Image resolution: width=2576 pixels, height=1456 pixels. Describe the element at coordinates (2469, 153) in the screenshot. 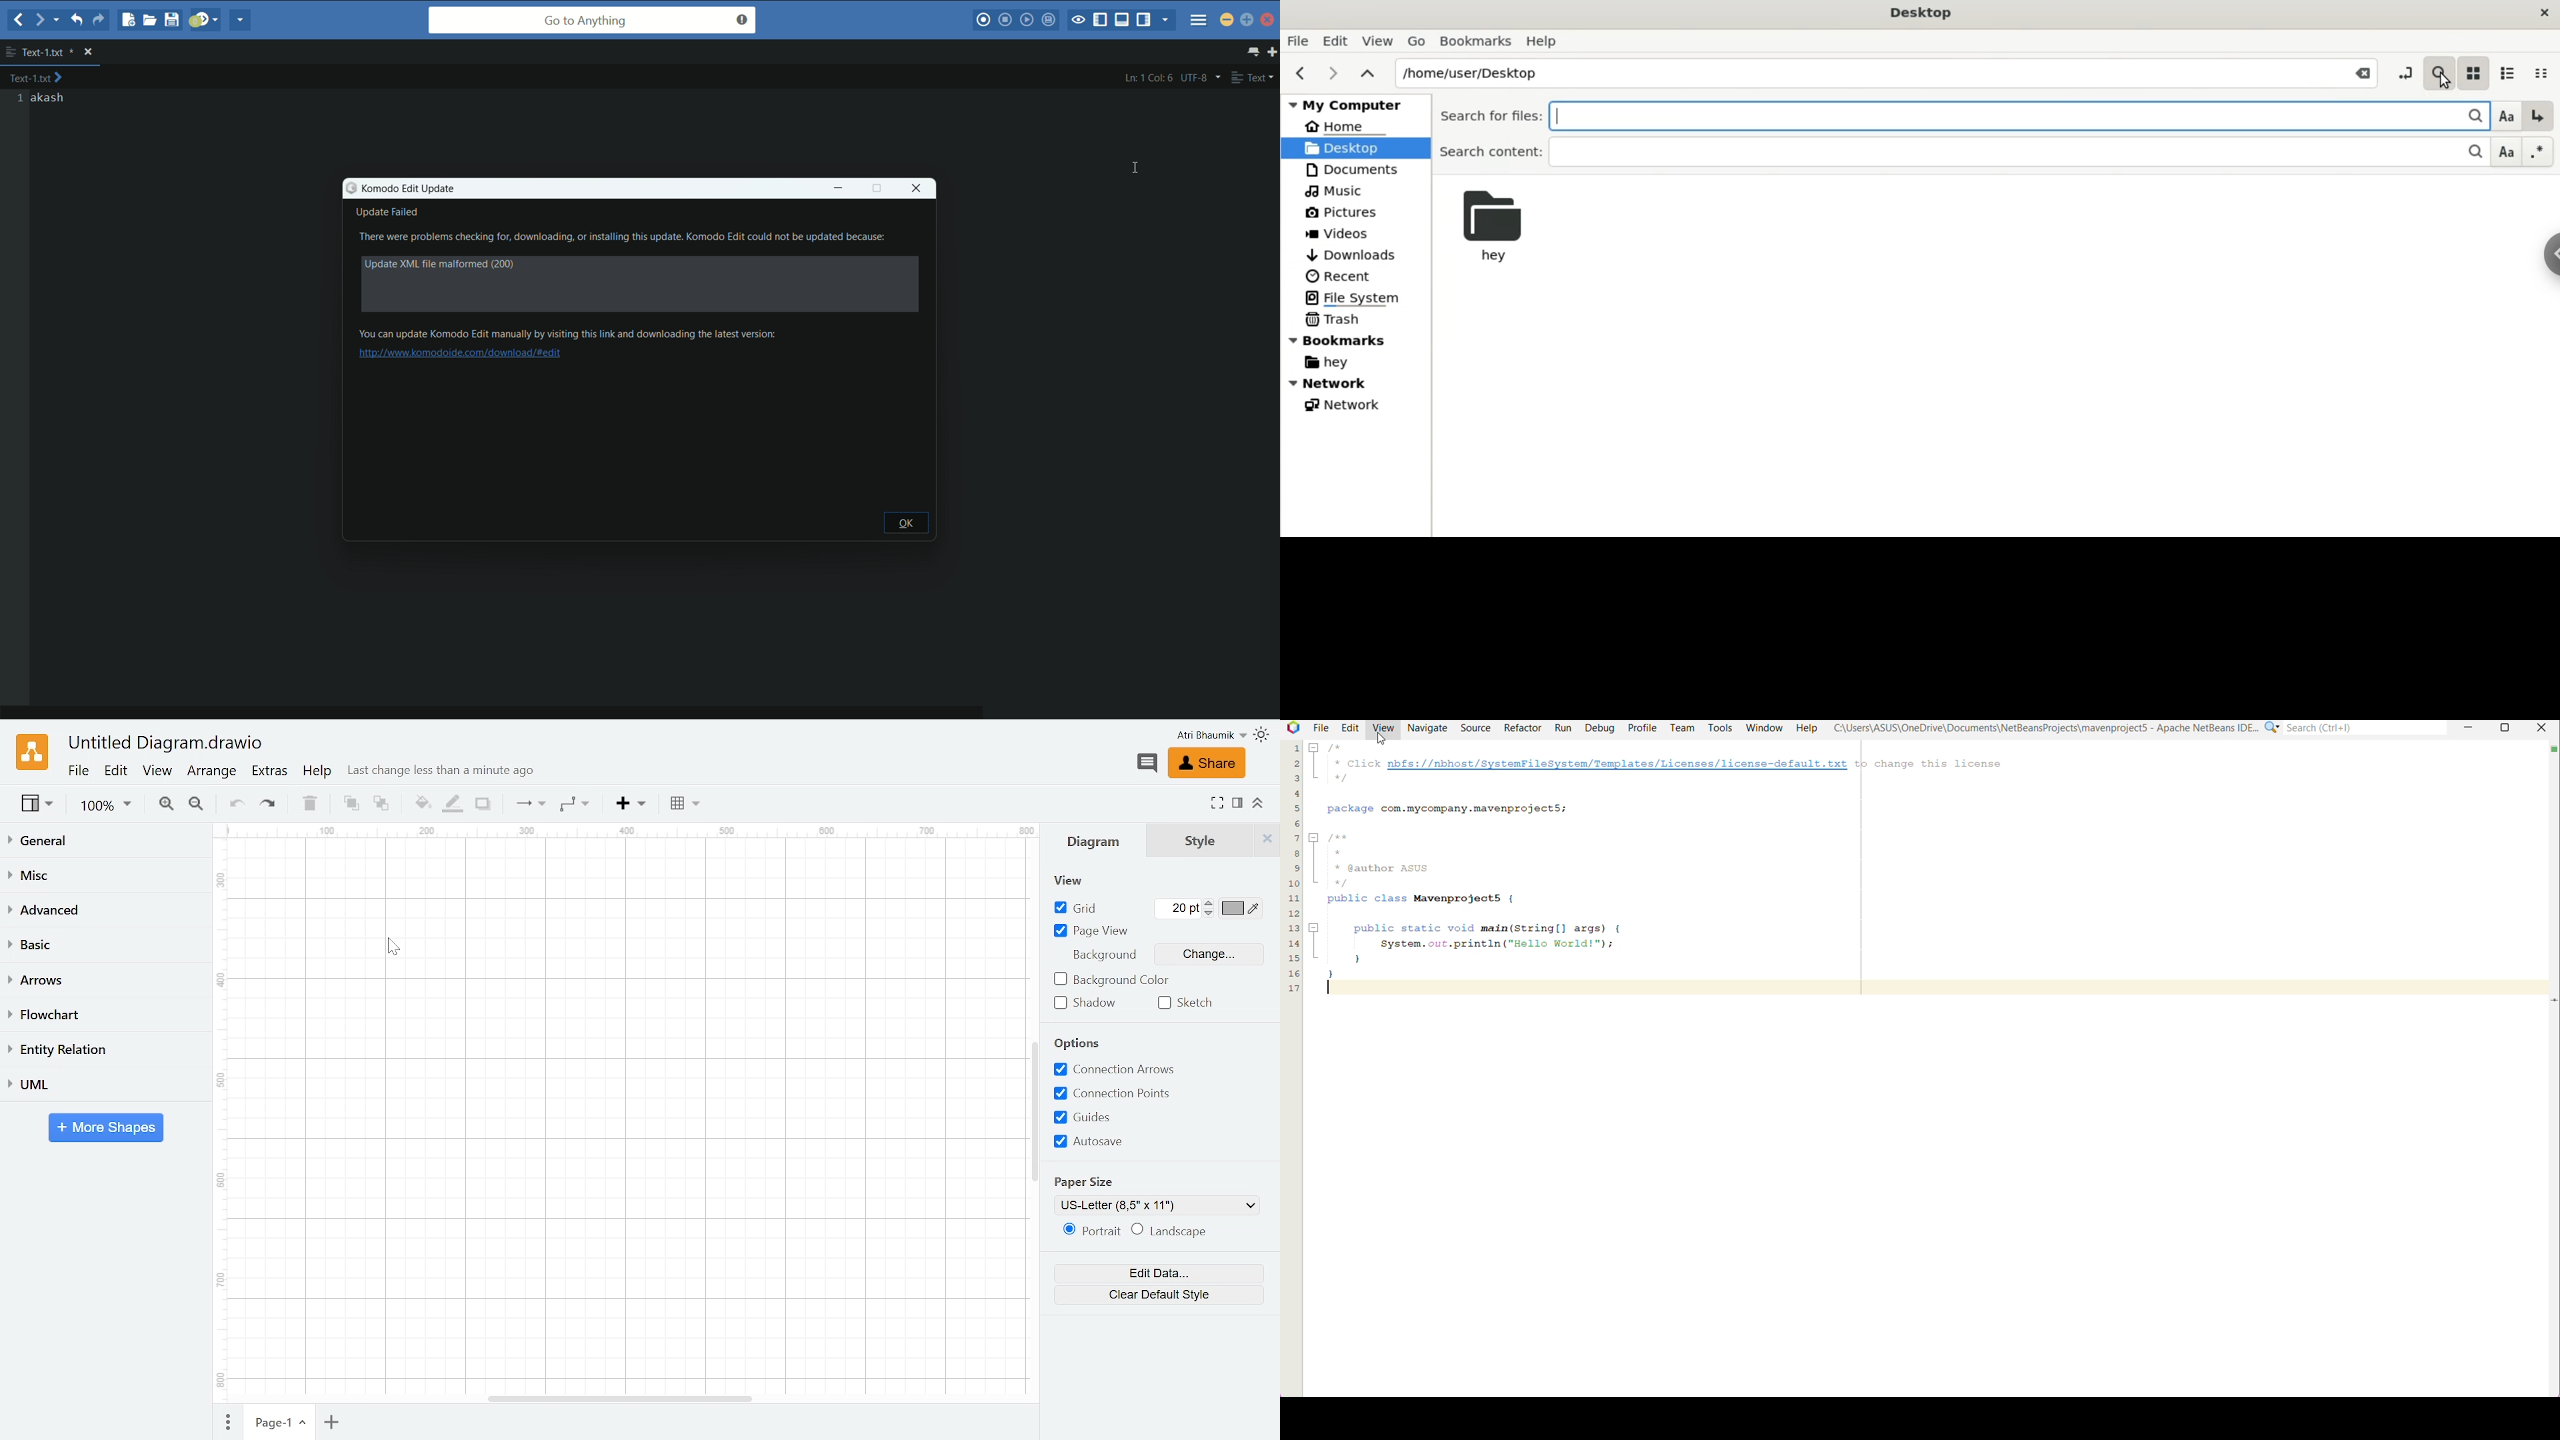

I see `Search` at that location.